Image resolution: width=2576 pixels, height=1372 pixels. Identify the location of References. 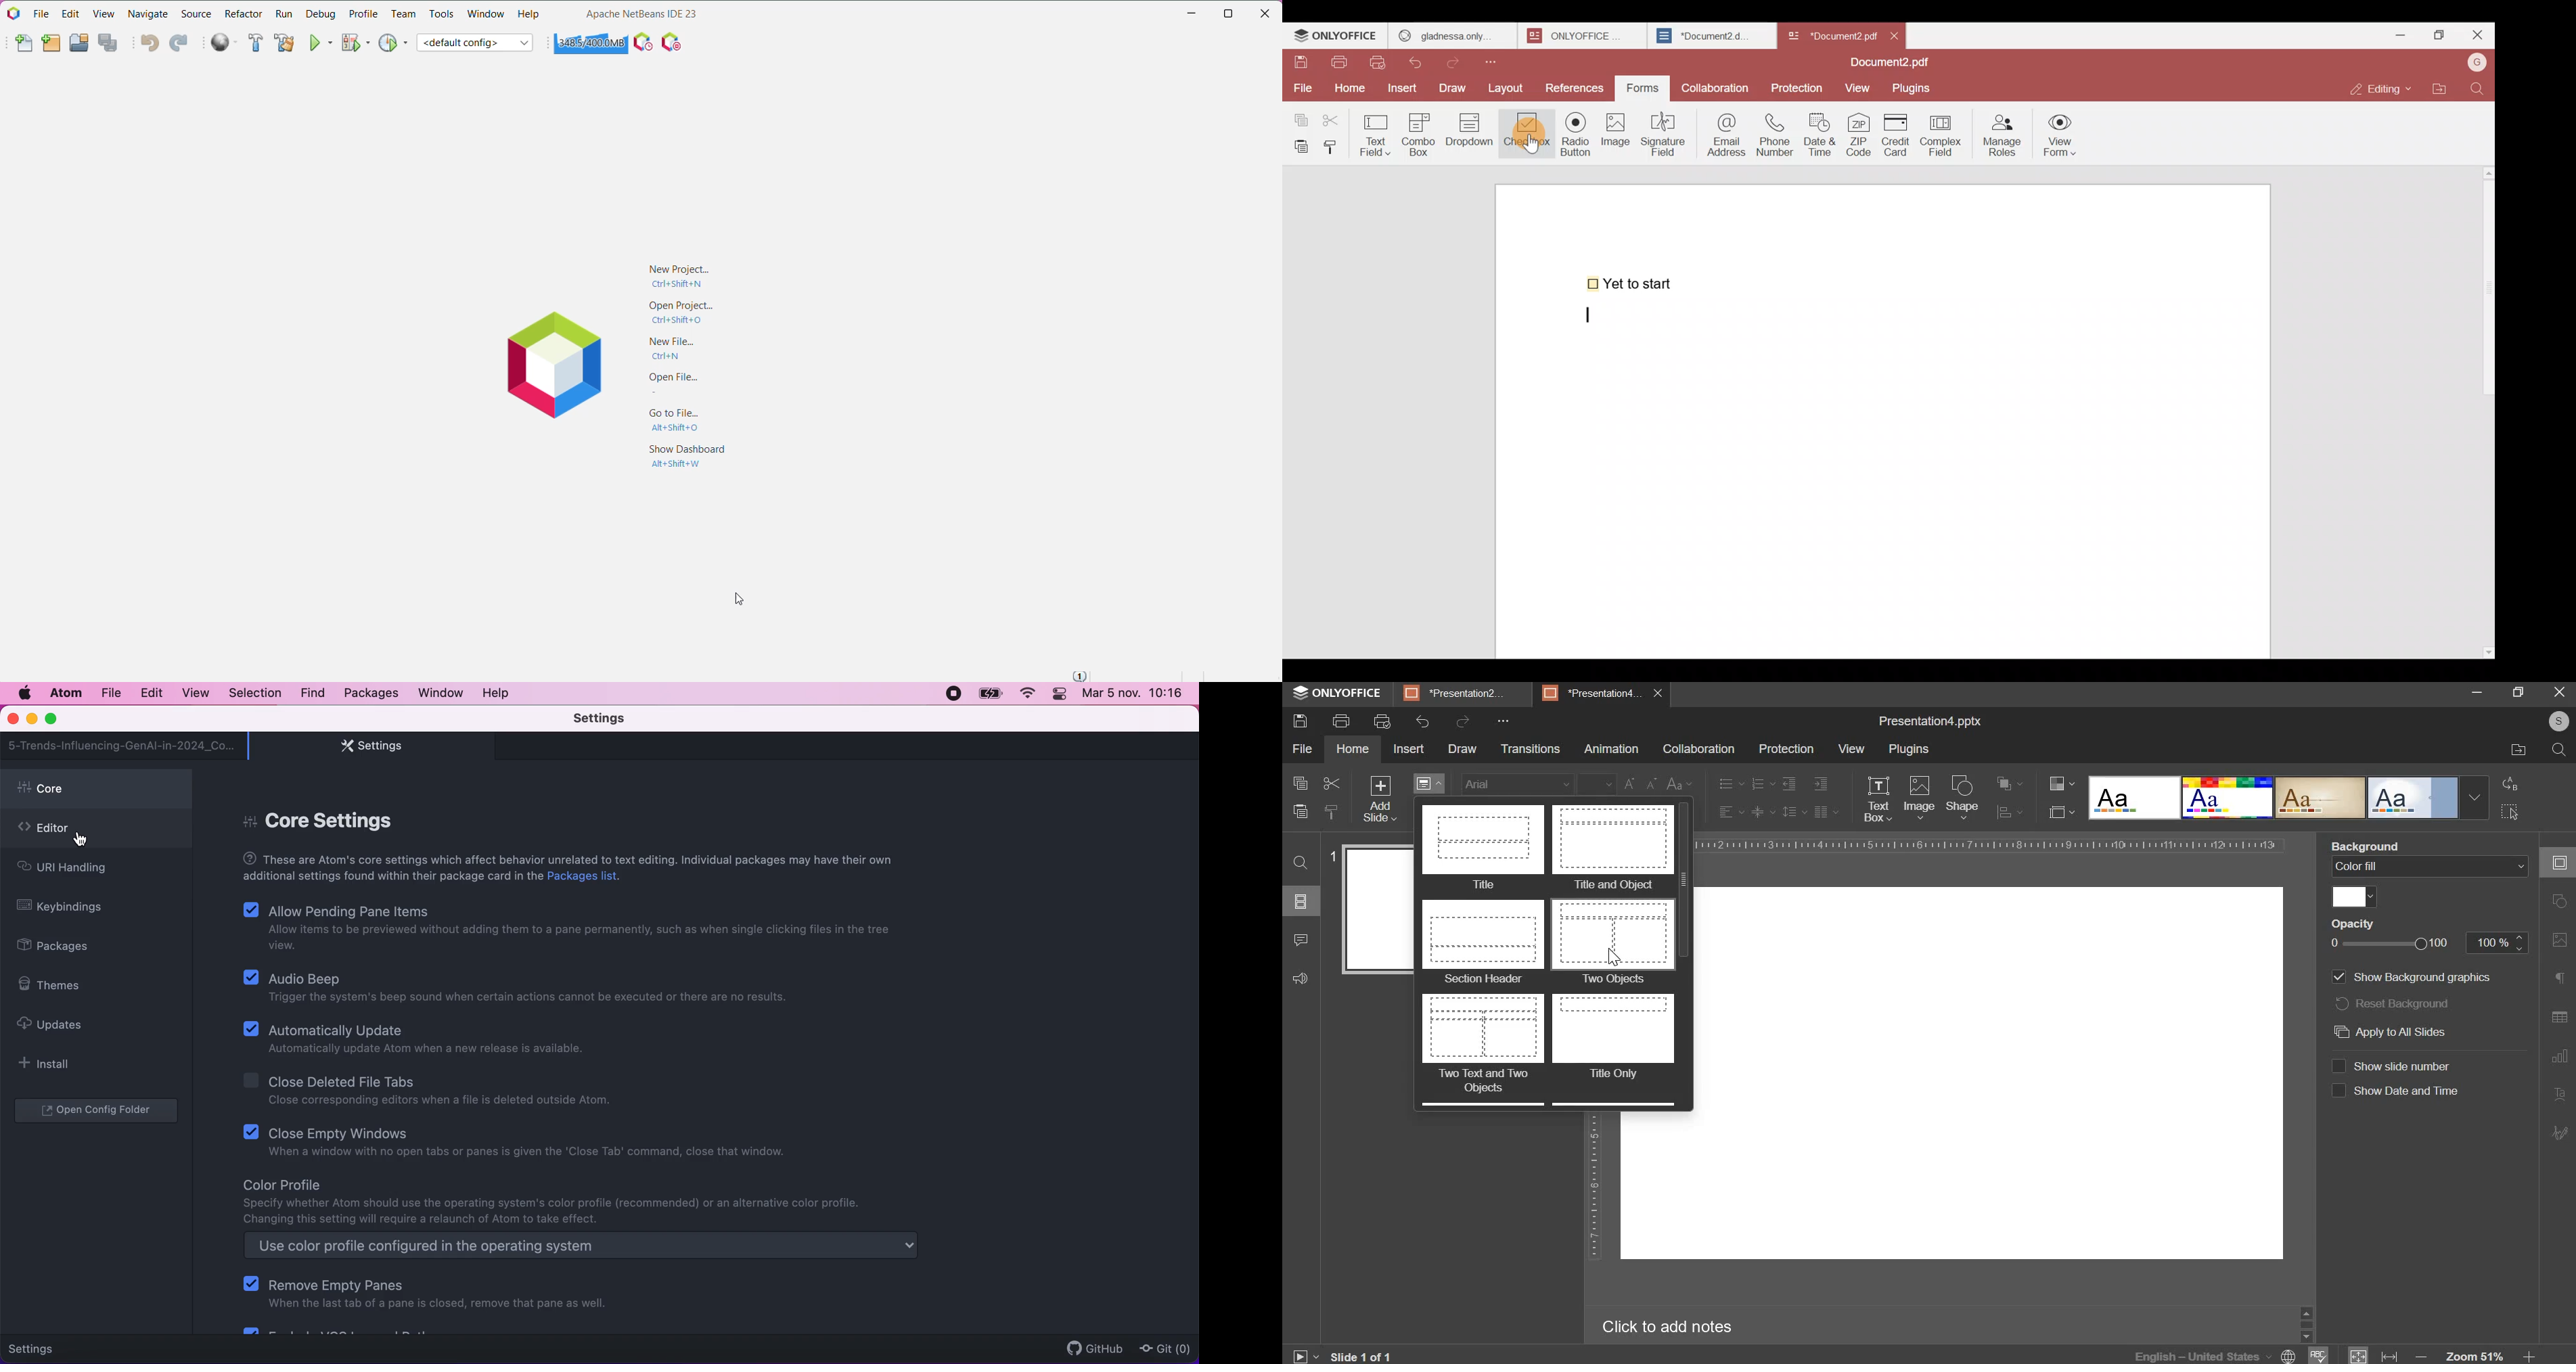
(1575, 88).